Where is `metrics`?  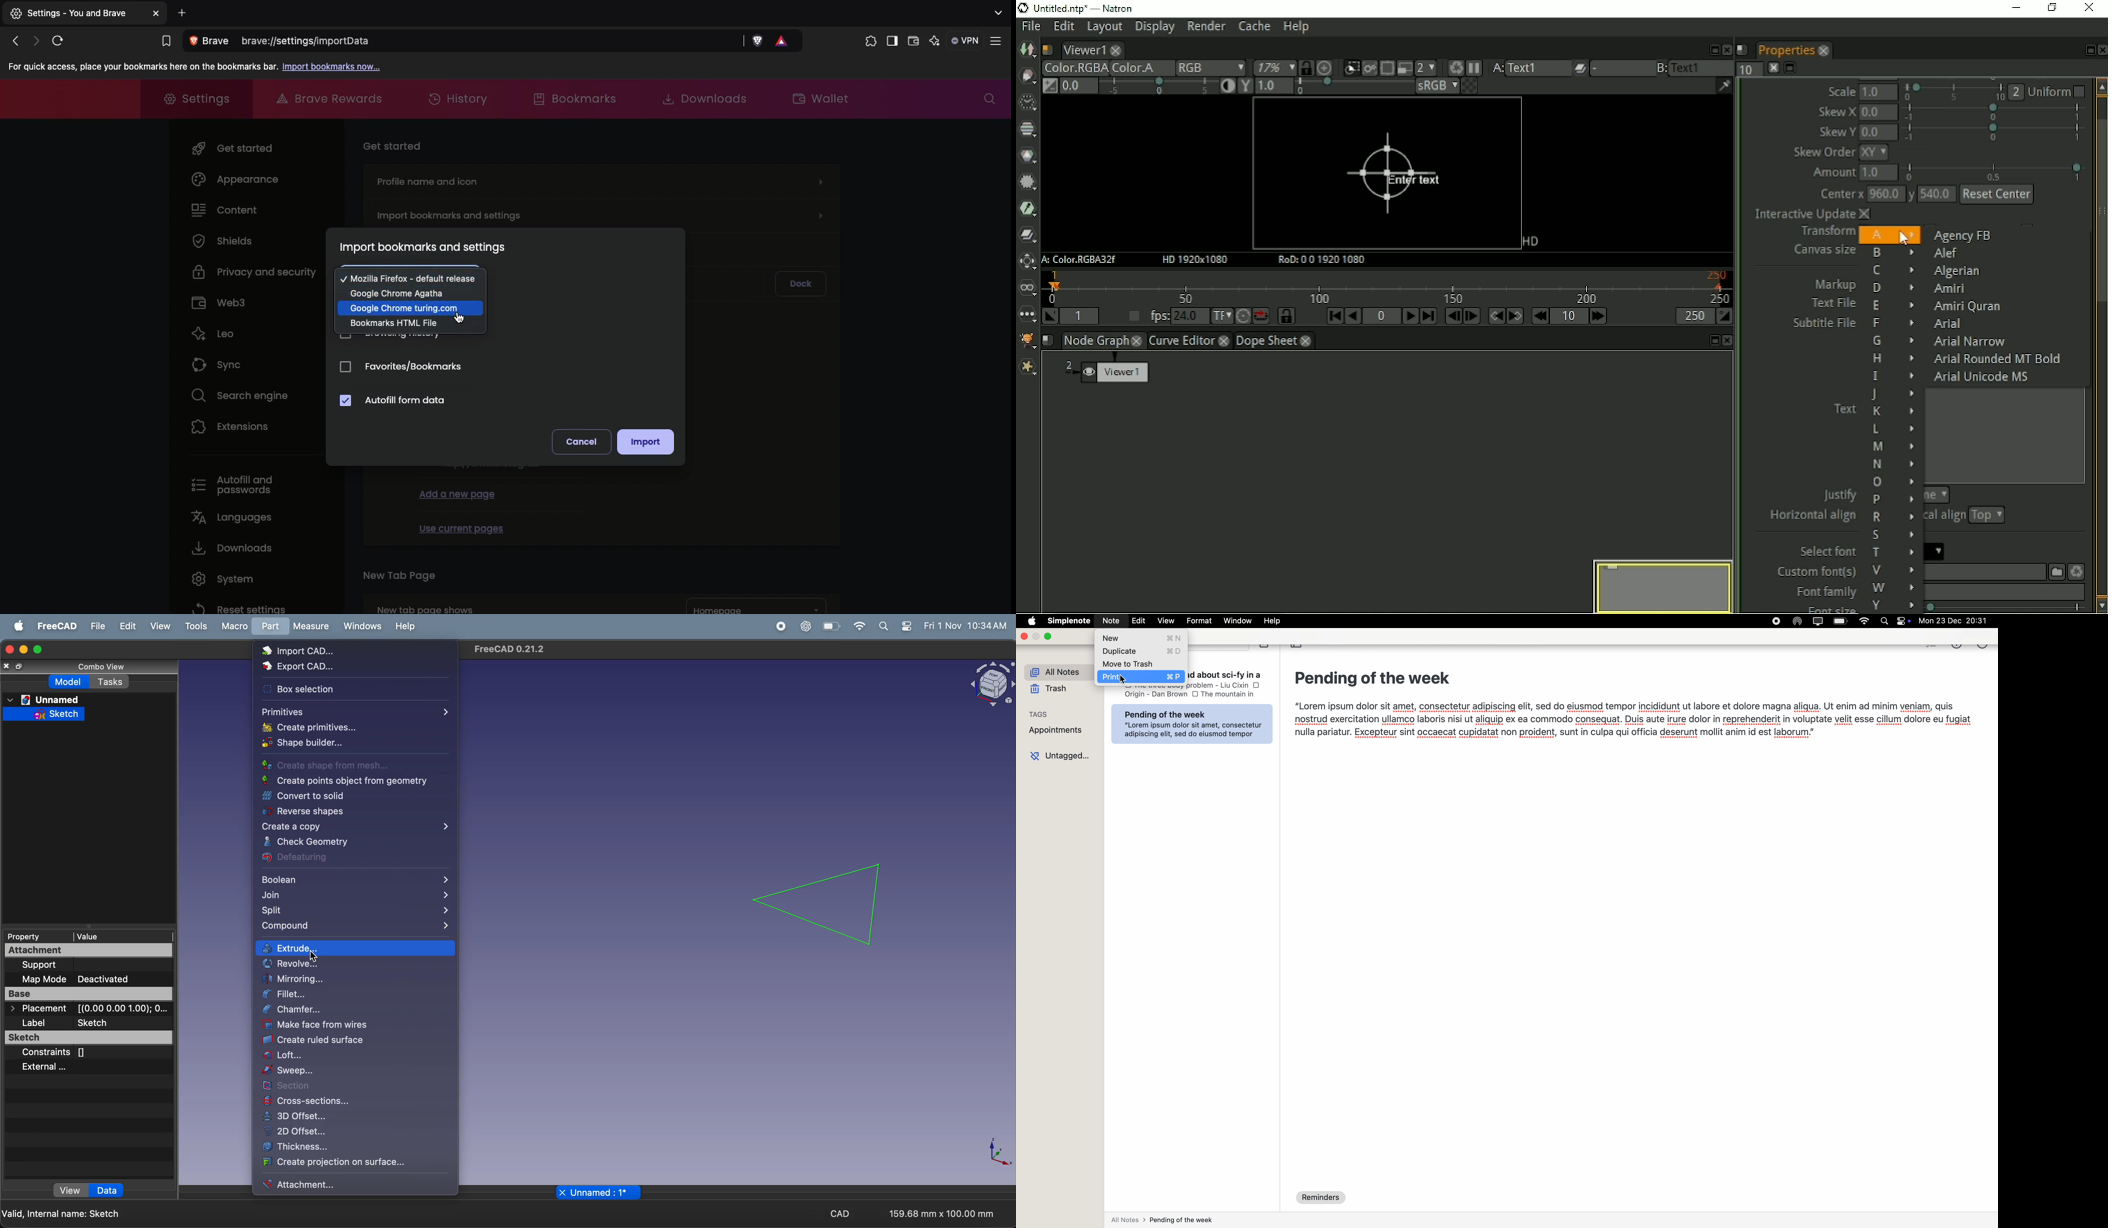
metrics is located at coordinates (1957, 649).